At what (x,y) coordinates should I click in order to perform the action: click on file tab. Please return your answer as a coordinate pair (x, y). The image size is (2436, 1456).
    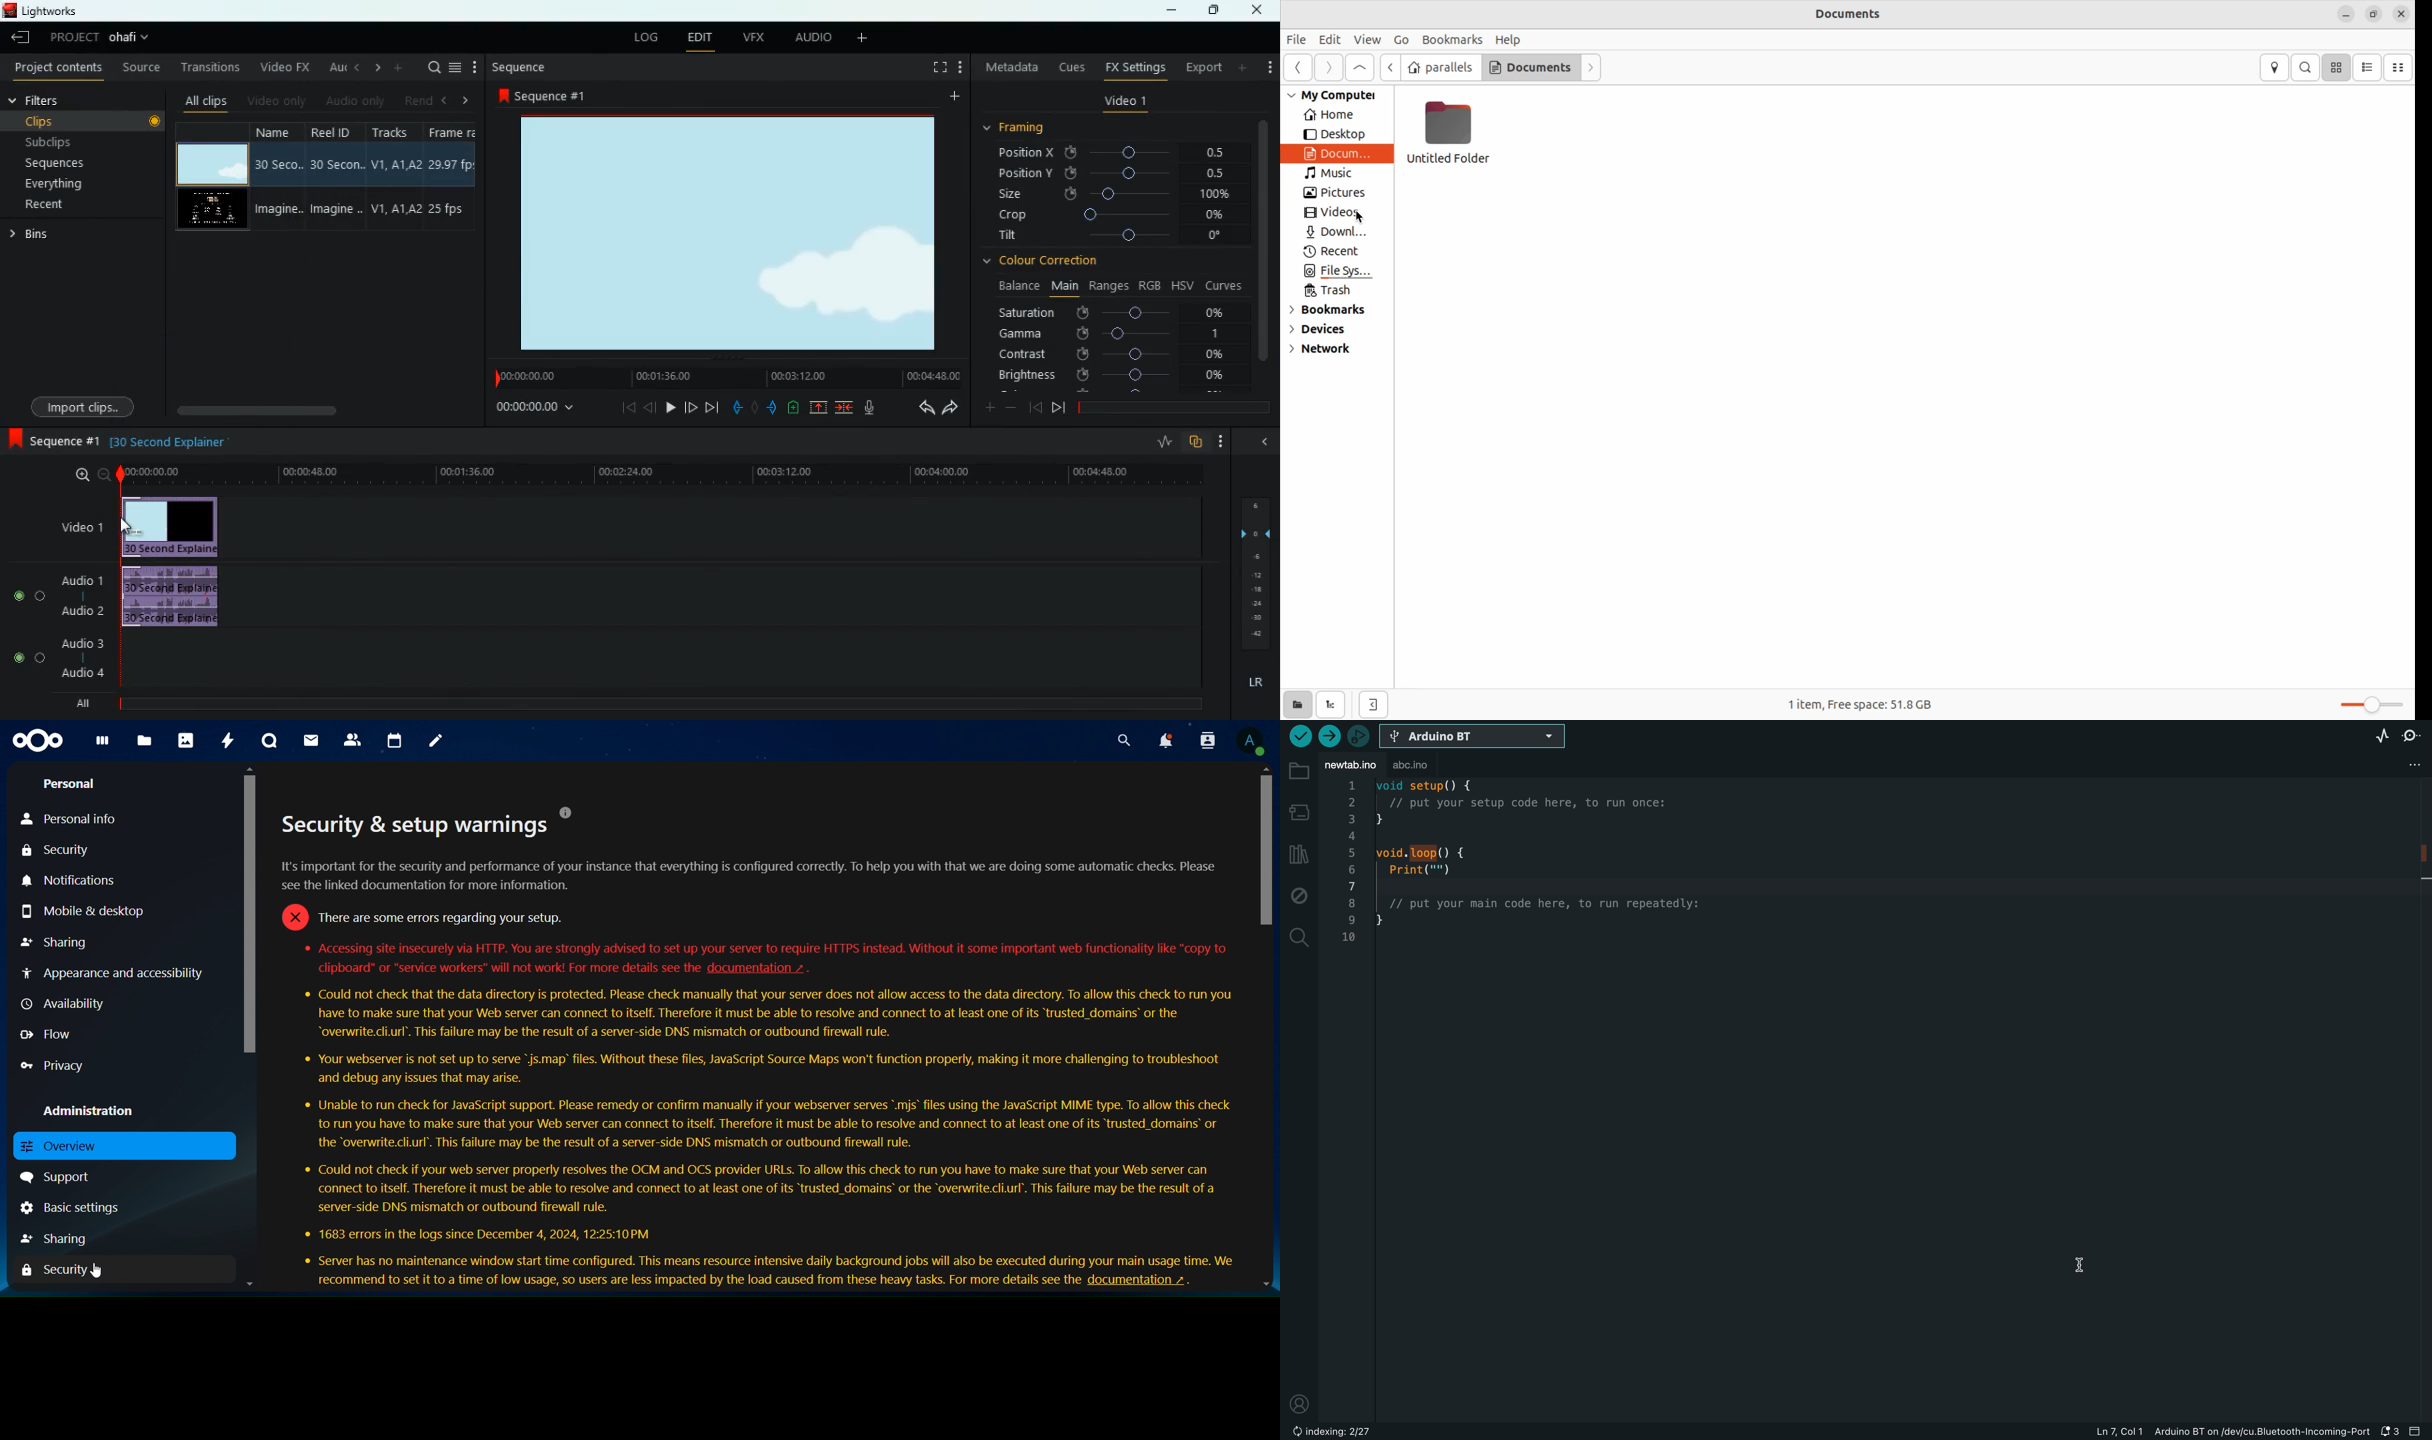
    Looking at the image, I should click on (1351, 766).